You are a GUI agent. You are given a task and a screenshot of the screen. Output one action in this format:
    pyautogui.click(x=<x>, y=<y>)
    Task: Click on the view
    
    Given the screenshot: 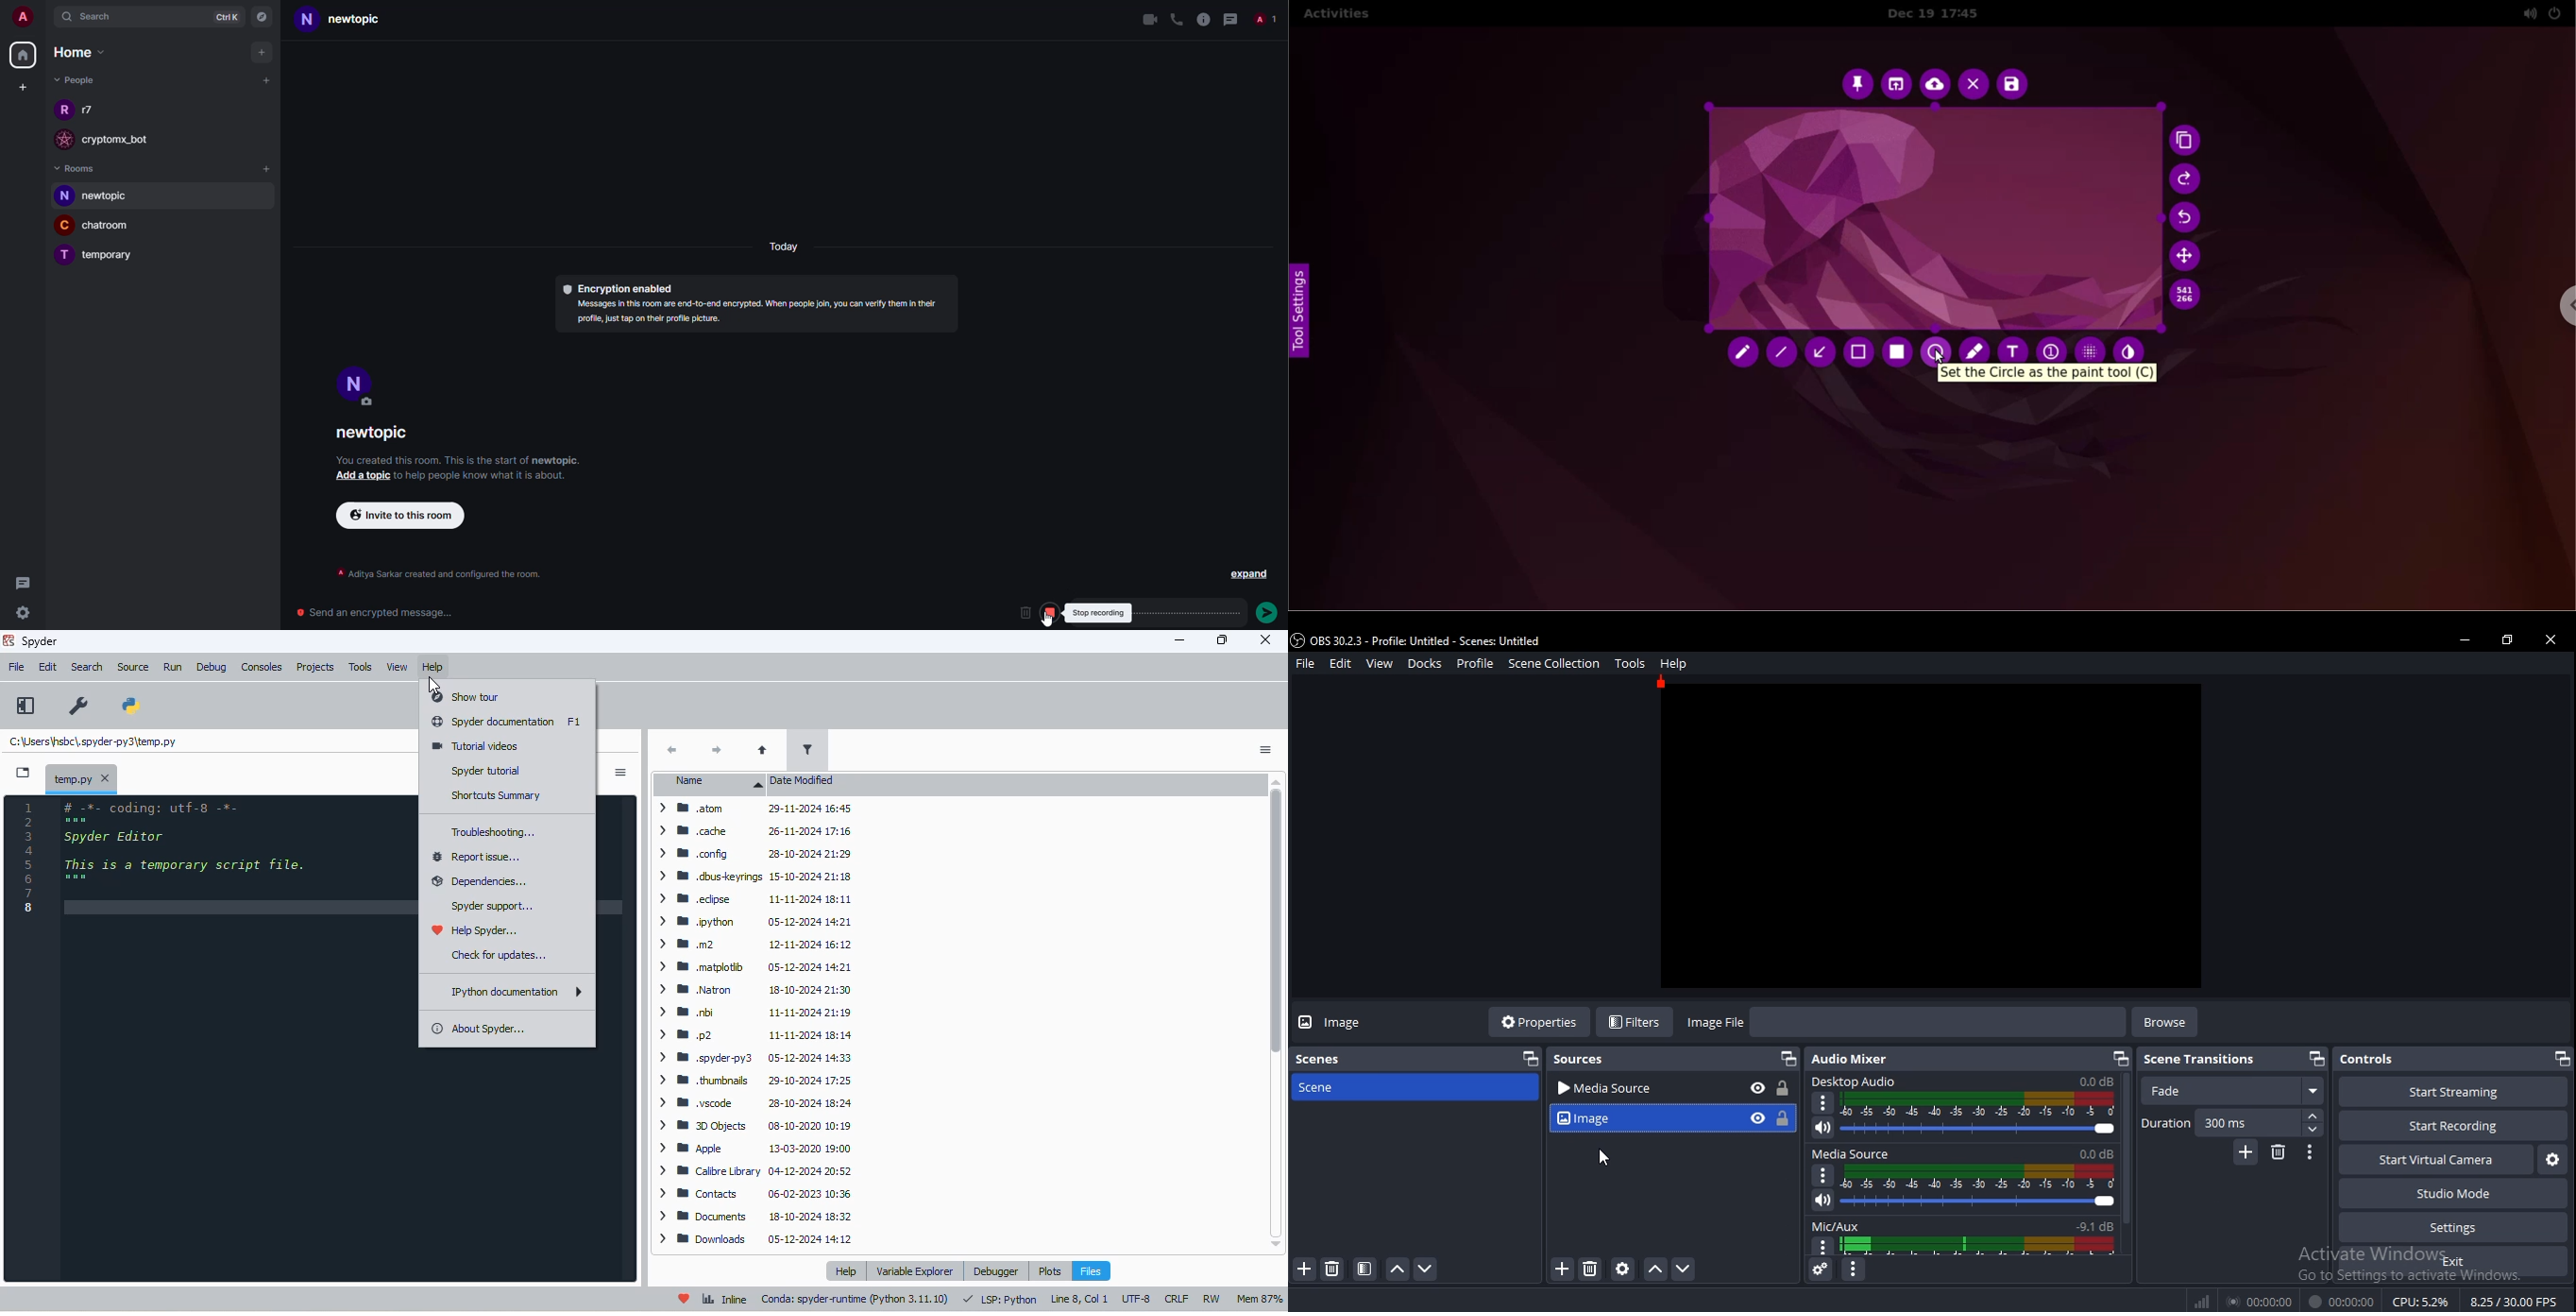 What is the action you would take?
    pyautogui.click(x=398, y=667)
    